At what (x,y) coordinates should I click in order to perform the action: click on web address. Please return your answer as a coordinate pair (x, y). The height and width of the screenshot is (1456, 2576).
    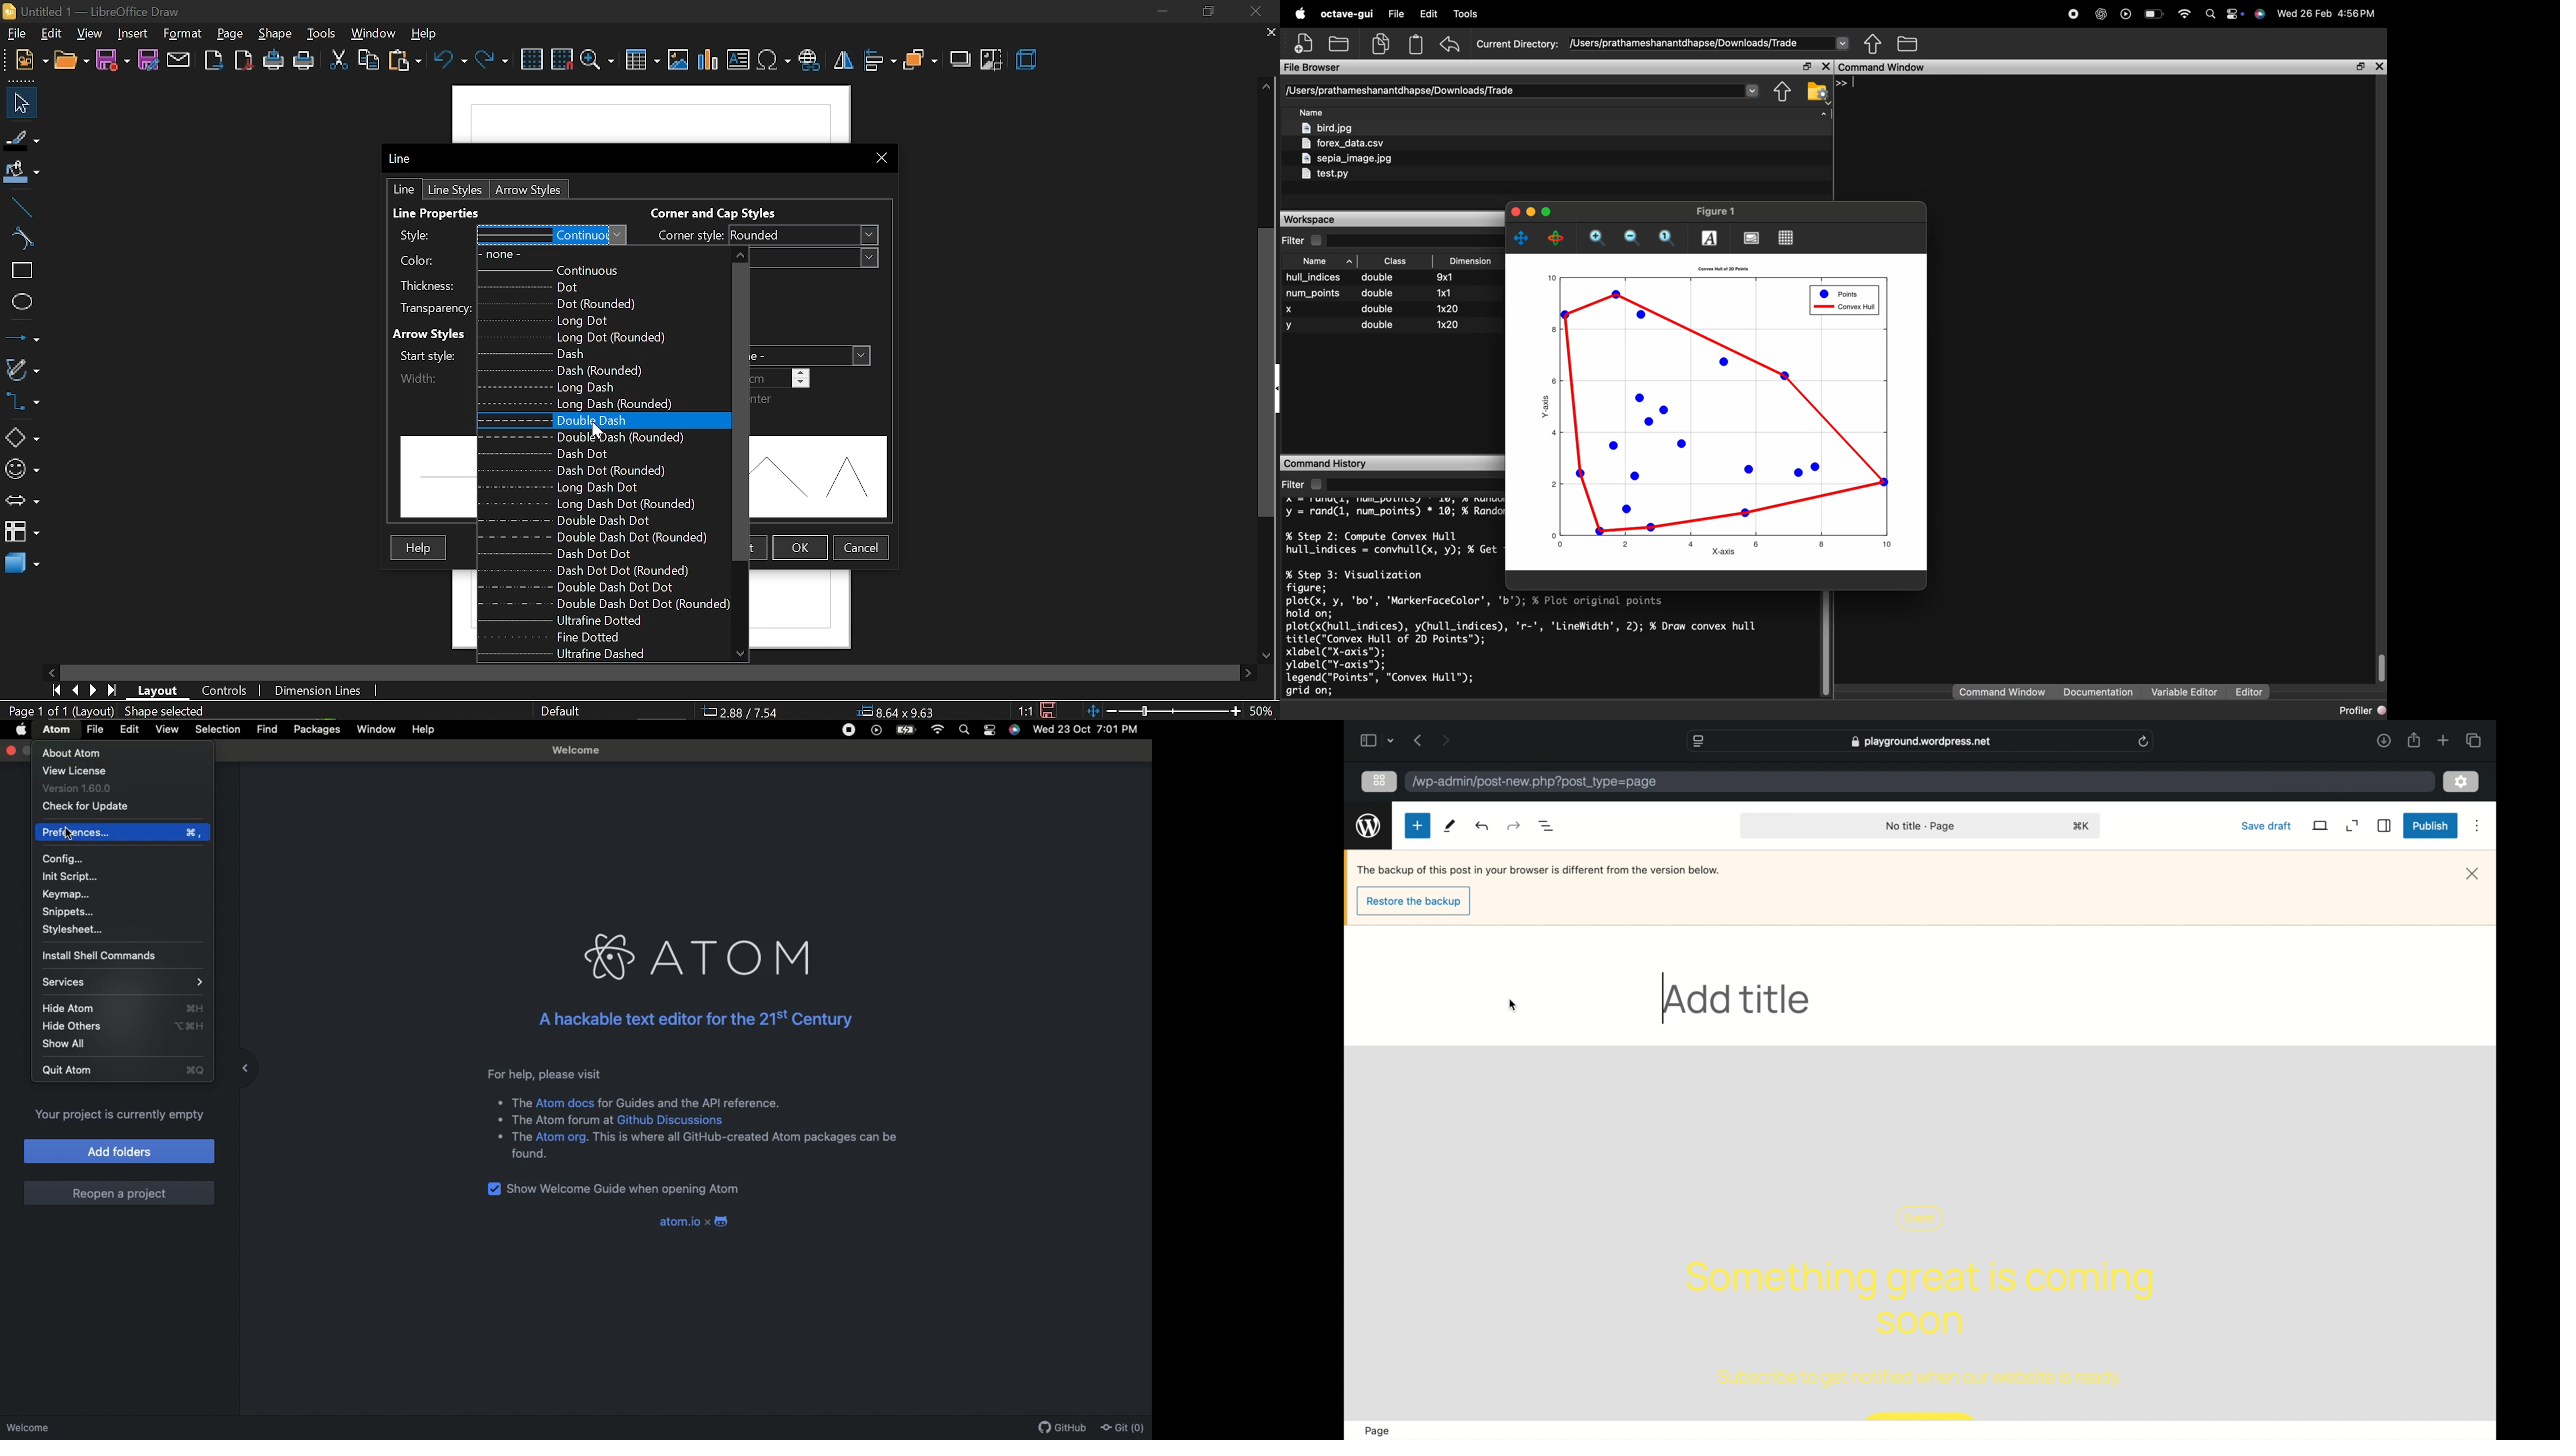
    Looking at the image, I should click on (1920, 742).